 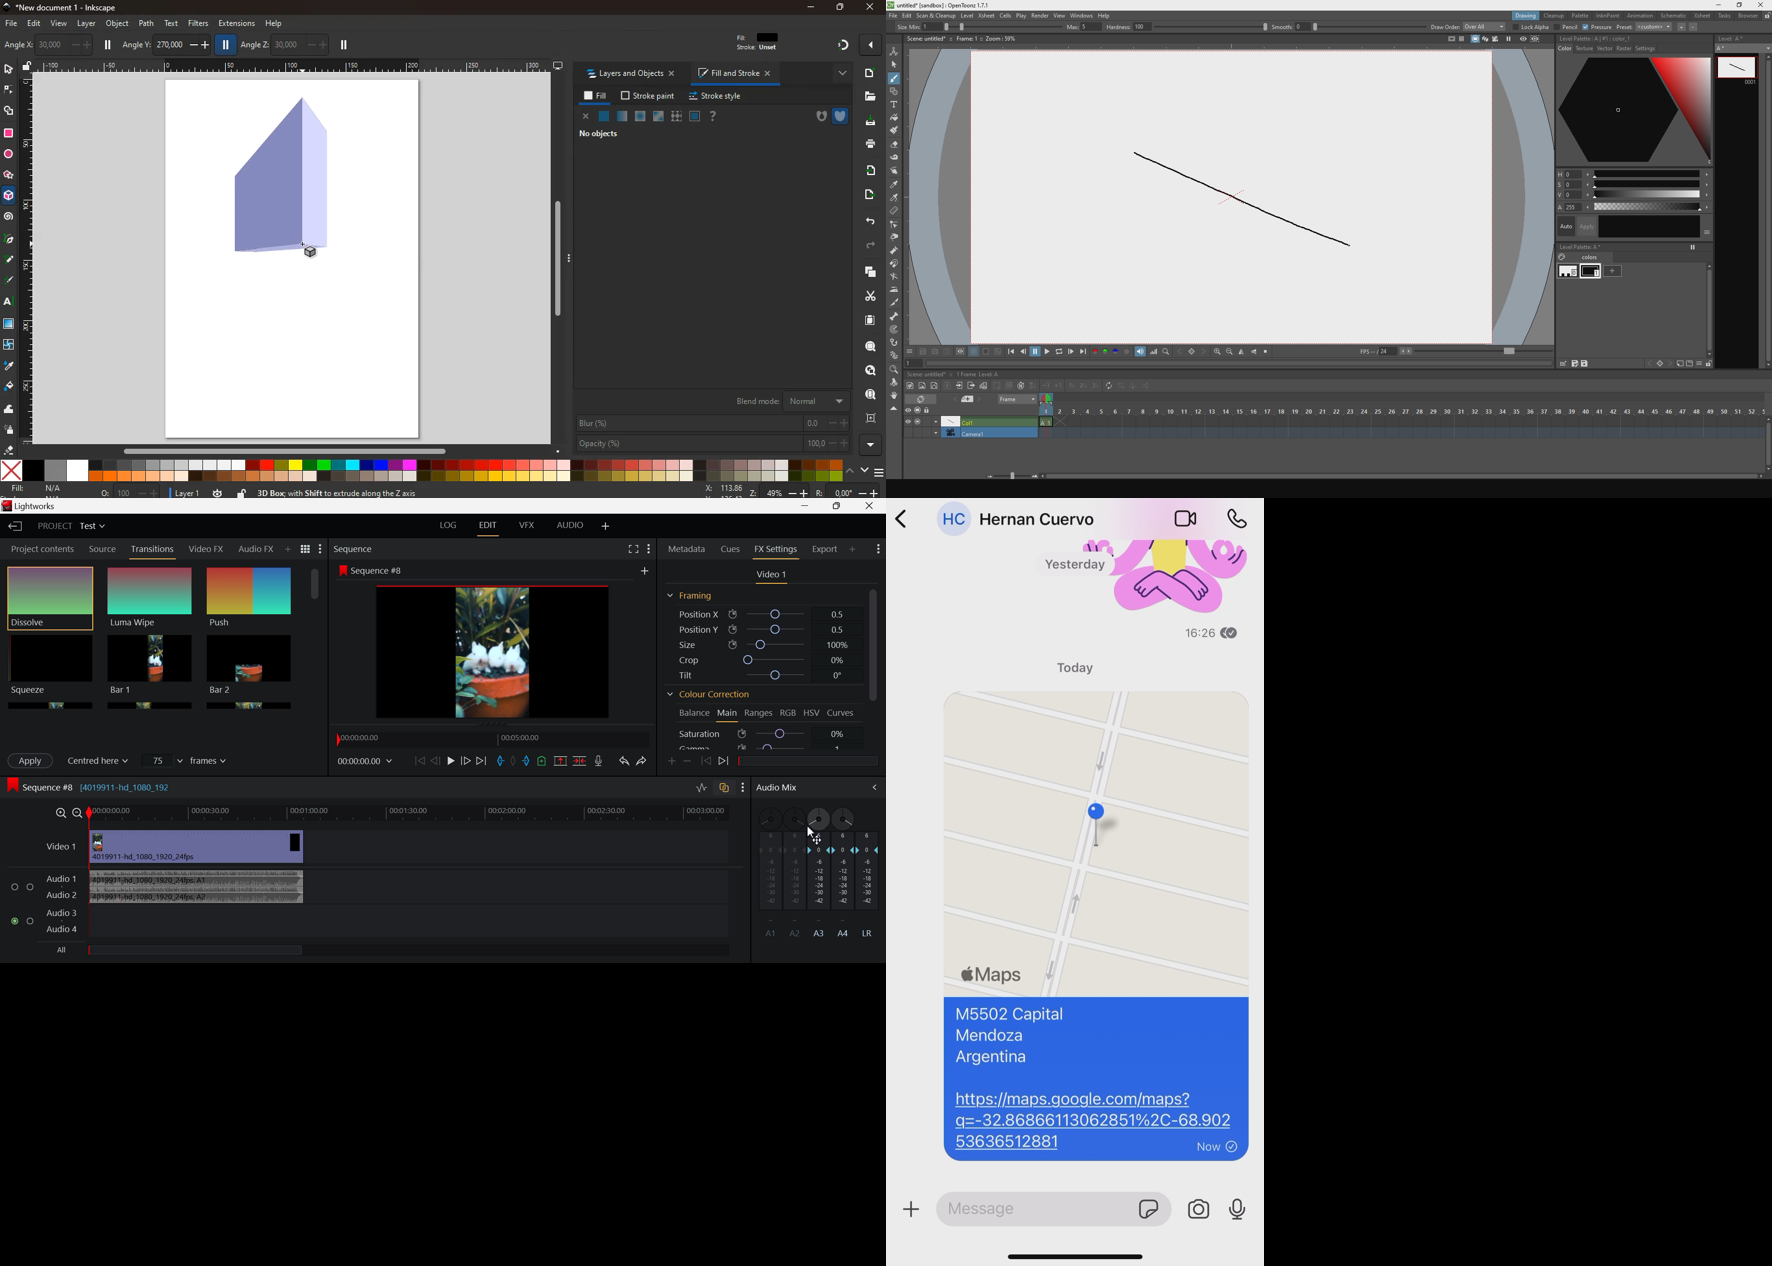 I want to click on pencil, so click(x=1565, y=27).